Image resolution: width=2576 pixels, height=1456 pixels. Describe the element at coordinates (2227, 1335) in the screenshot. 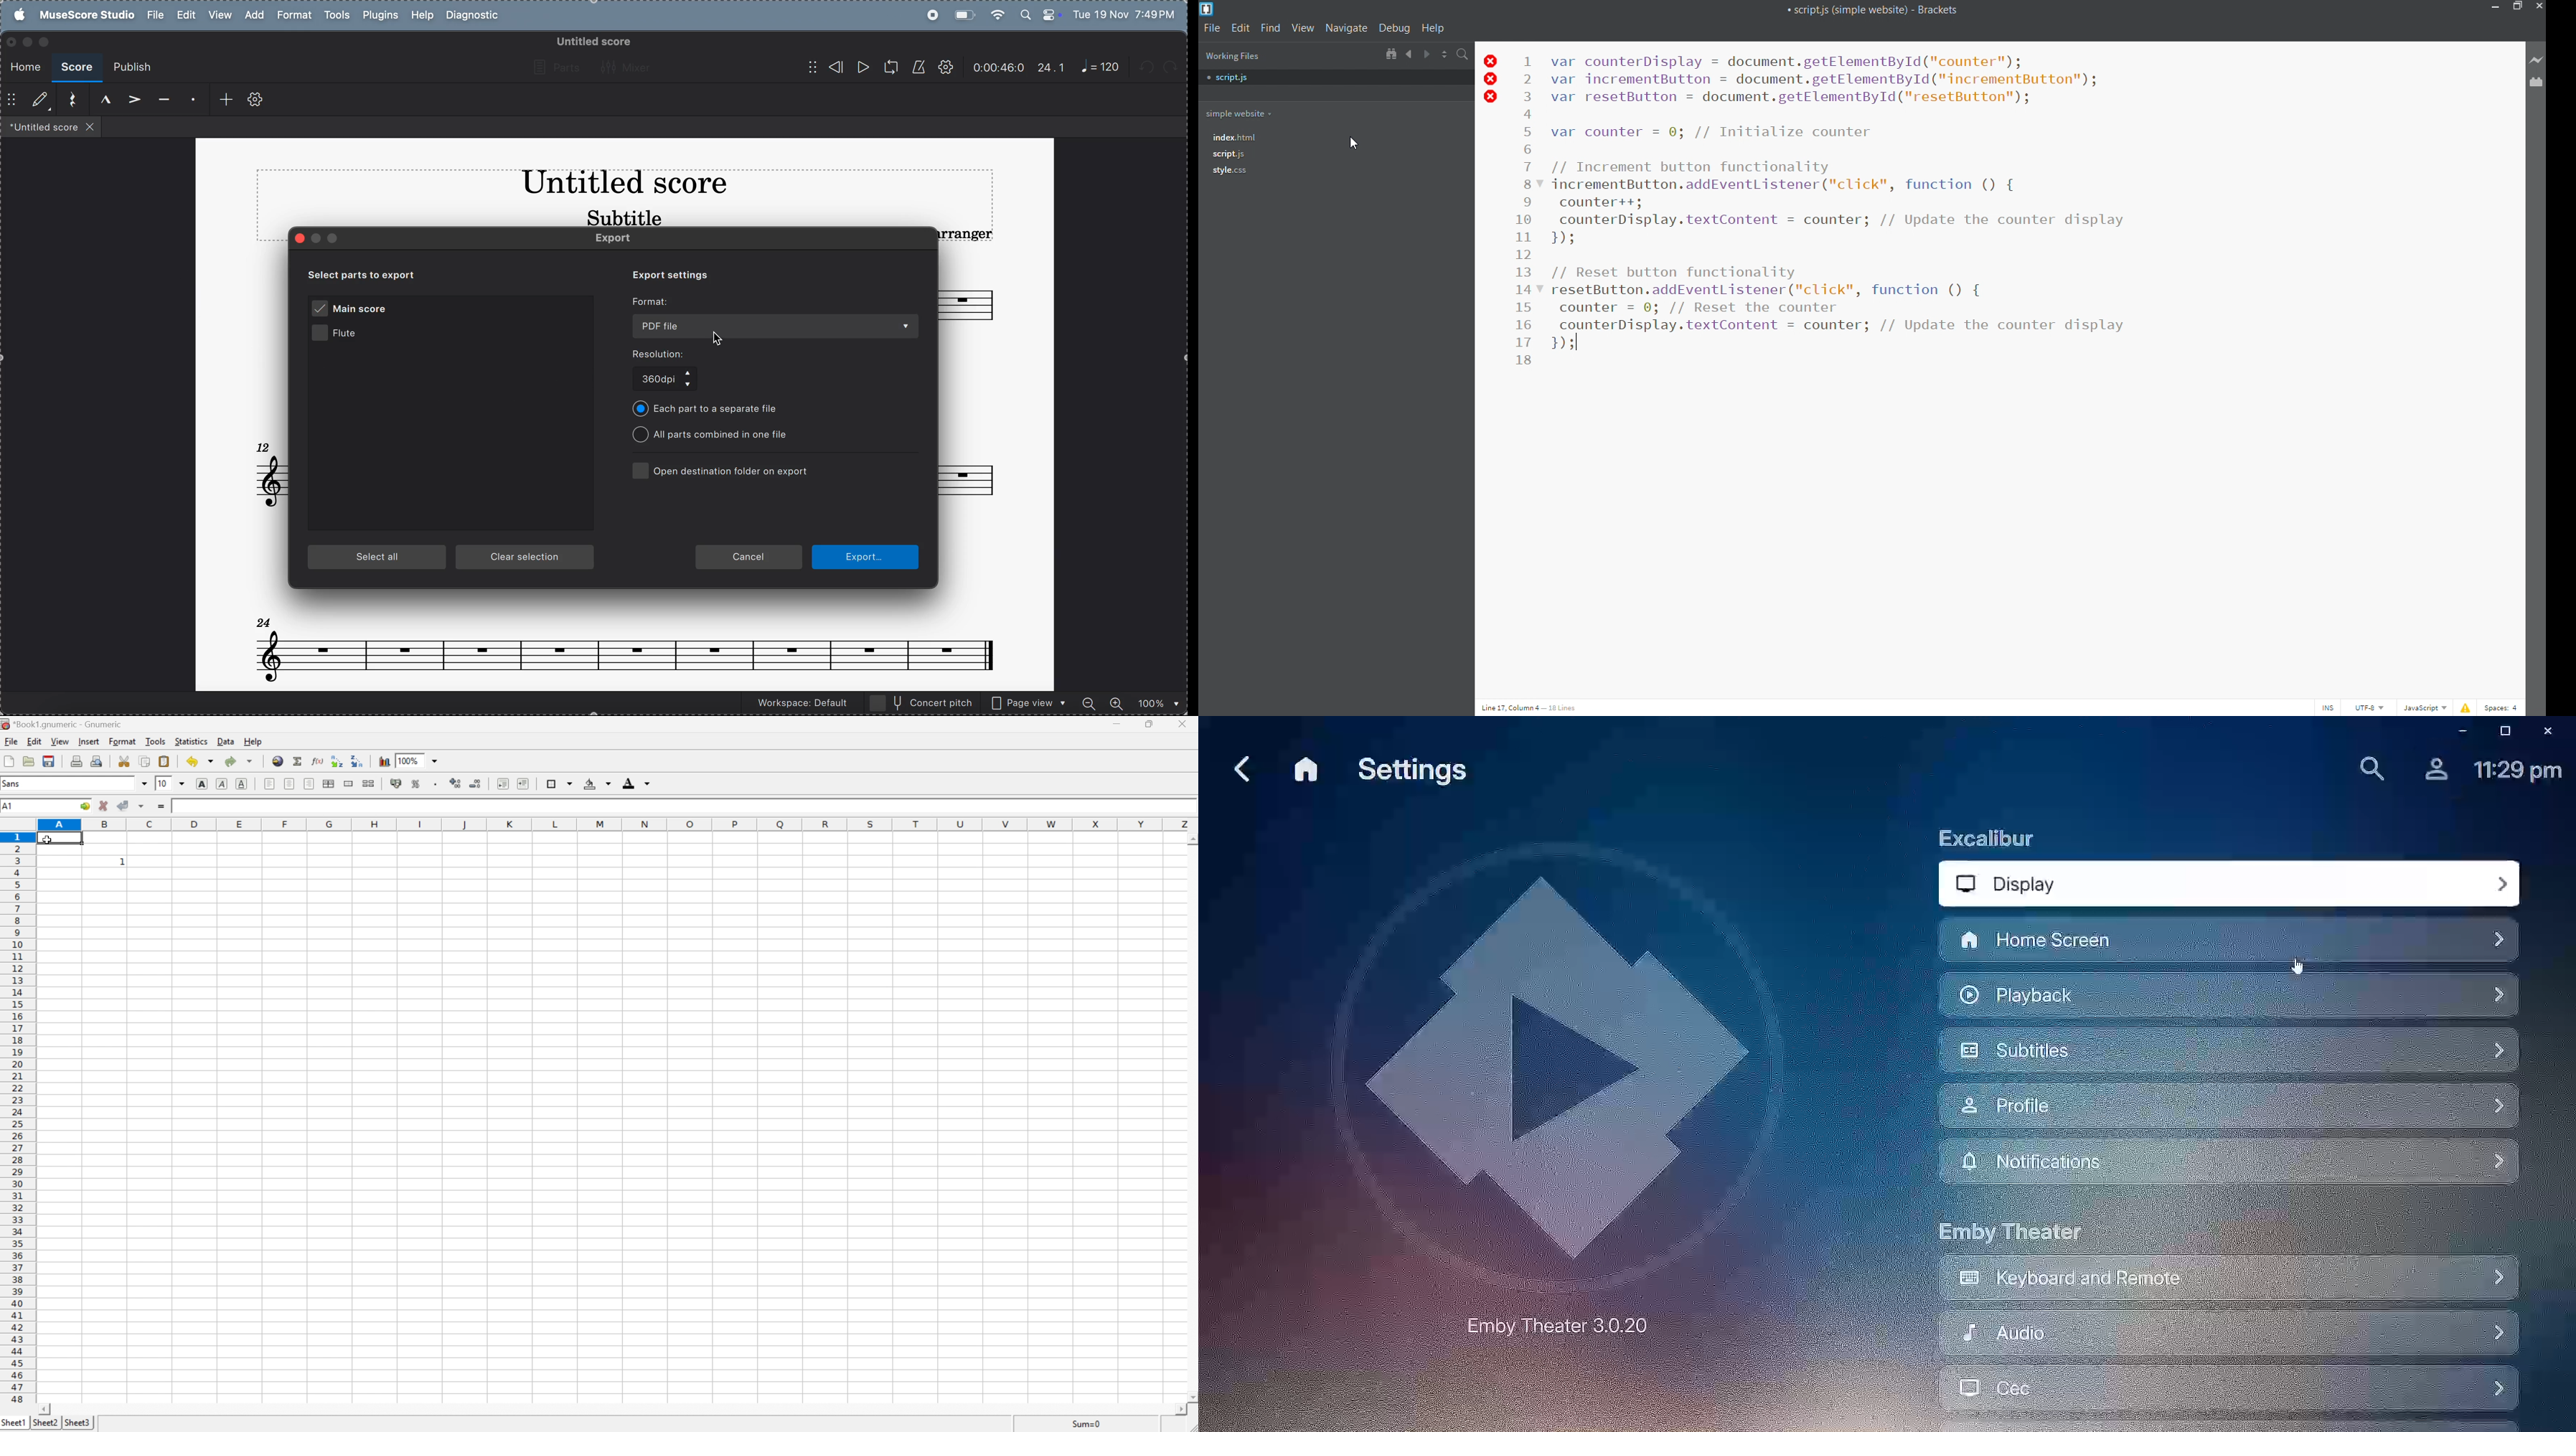

I see `Audio` at that location.